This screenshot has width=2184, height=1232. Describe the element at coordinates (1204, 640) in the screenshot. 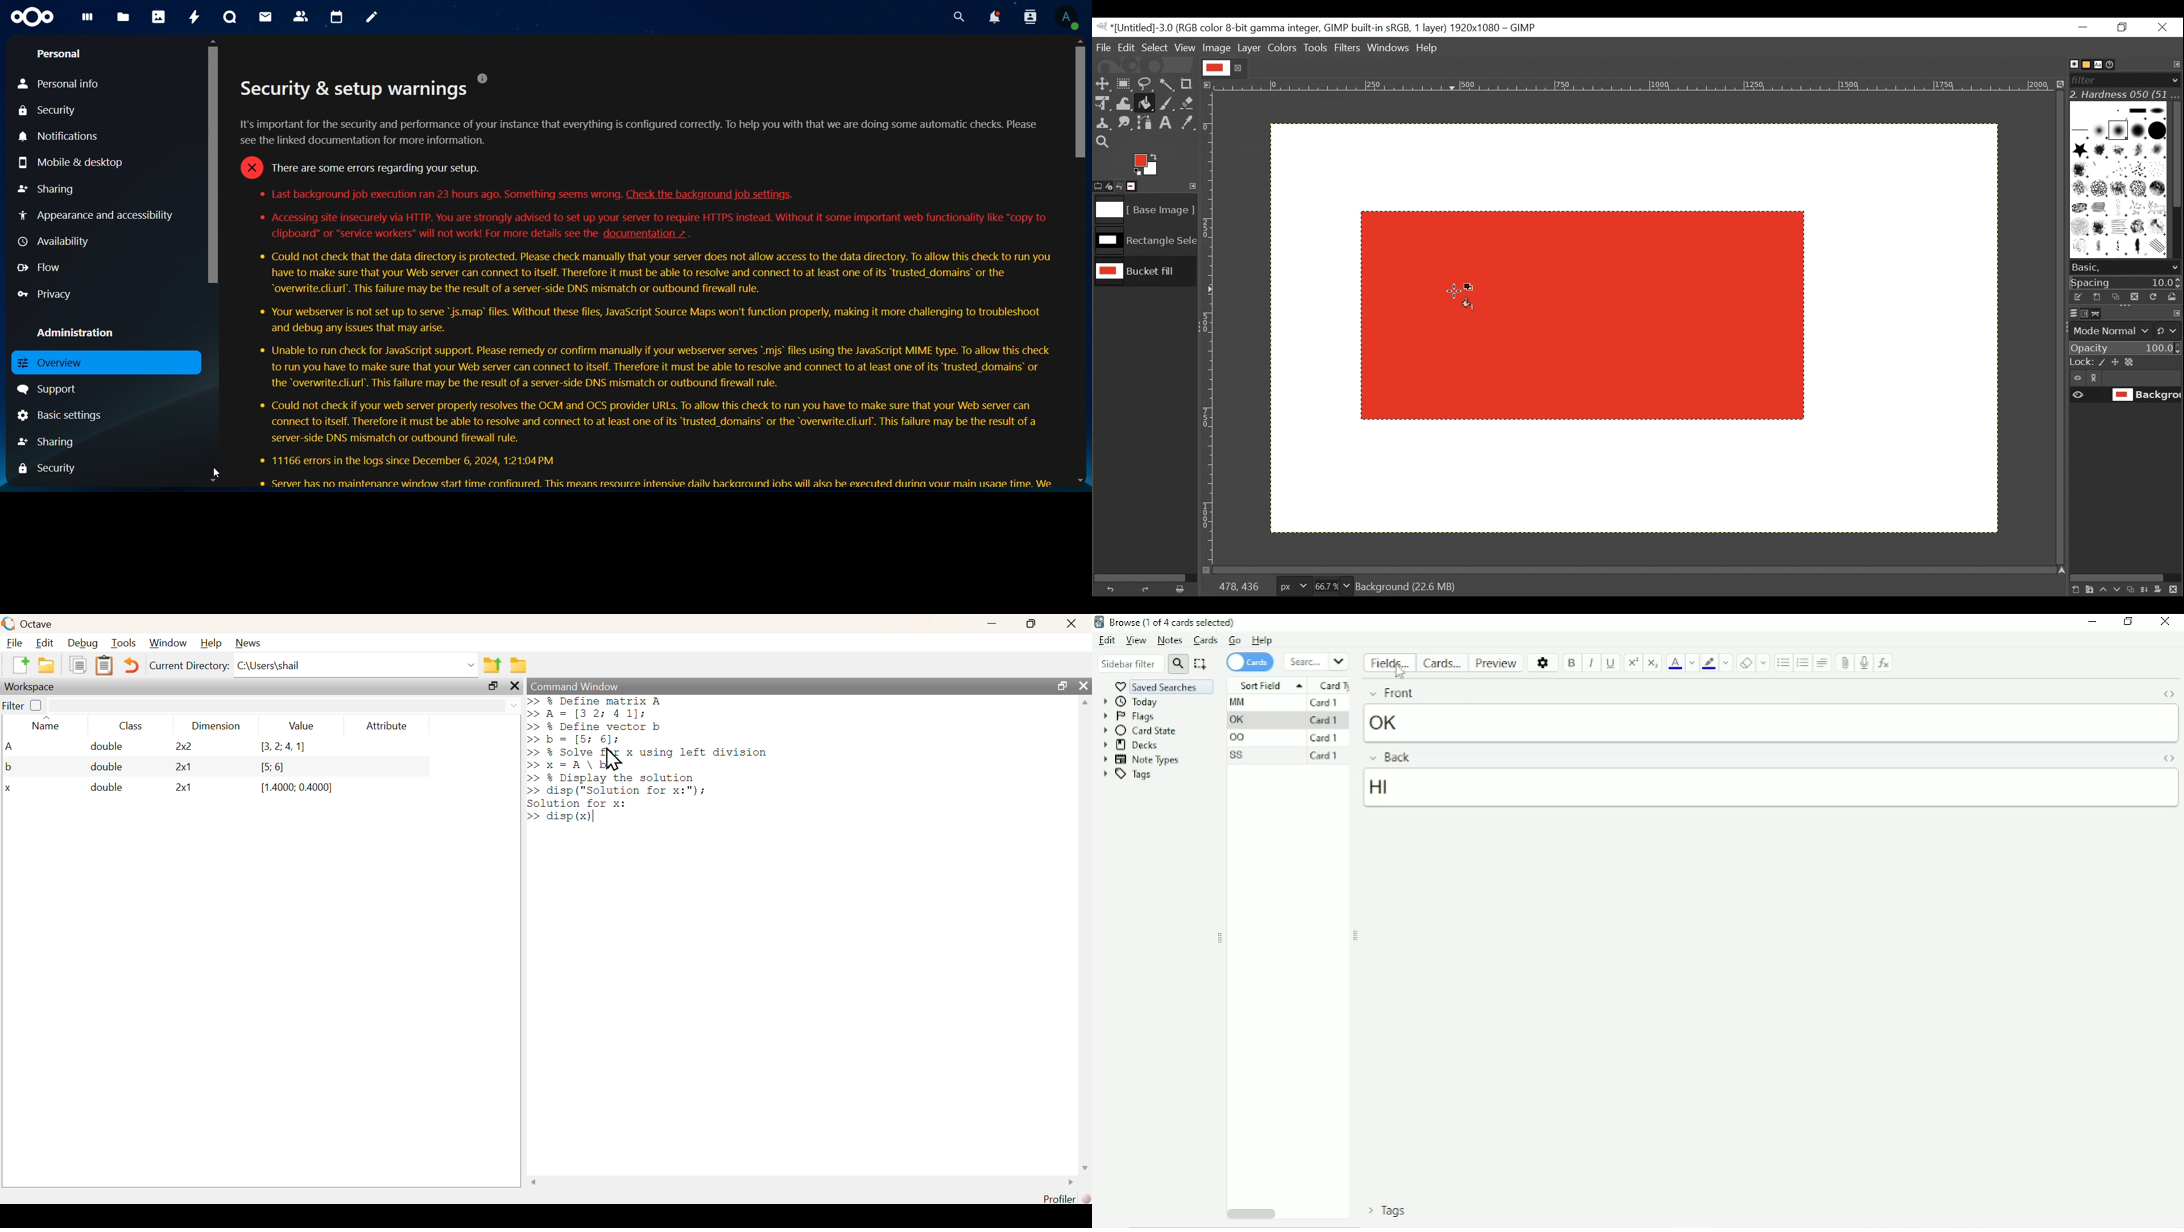

I see `Cards` at that location.